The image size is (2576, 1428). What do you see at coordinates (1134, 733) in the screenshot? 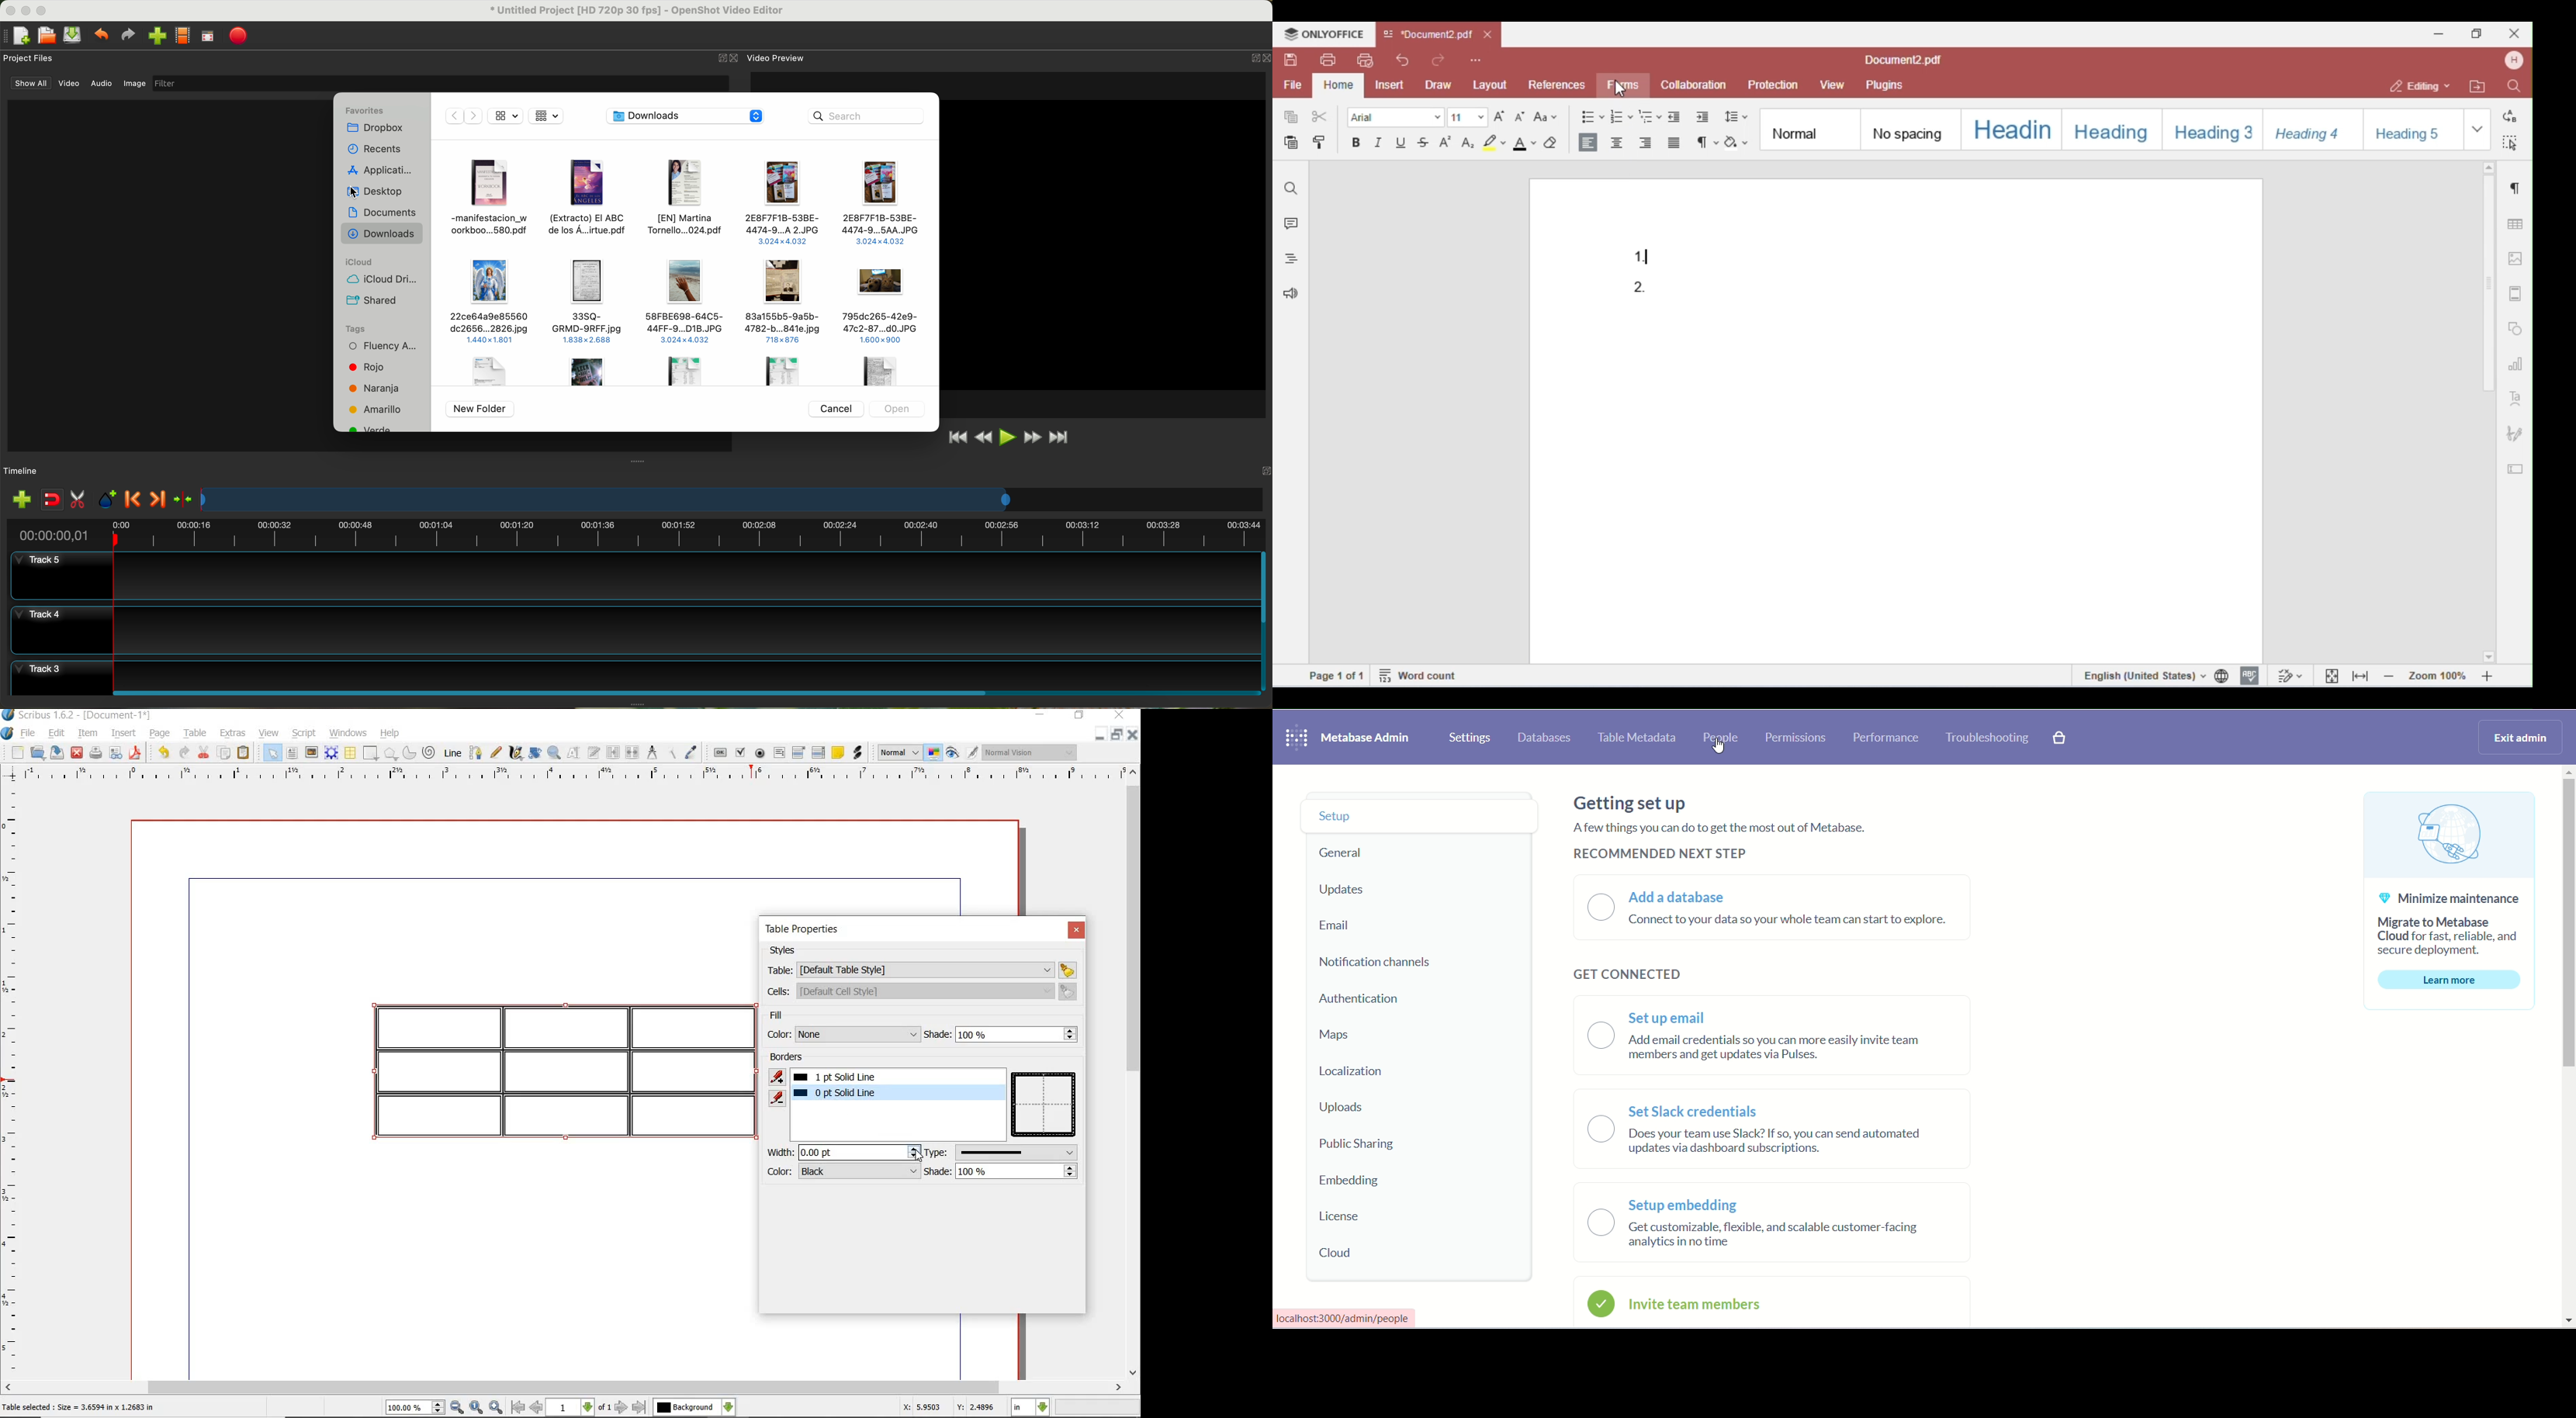
I see `CLOSE` at bounding box center [1134, 733].